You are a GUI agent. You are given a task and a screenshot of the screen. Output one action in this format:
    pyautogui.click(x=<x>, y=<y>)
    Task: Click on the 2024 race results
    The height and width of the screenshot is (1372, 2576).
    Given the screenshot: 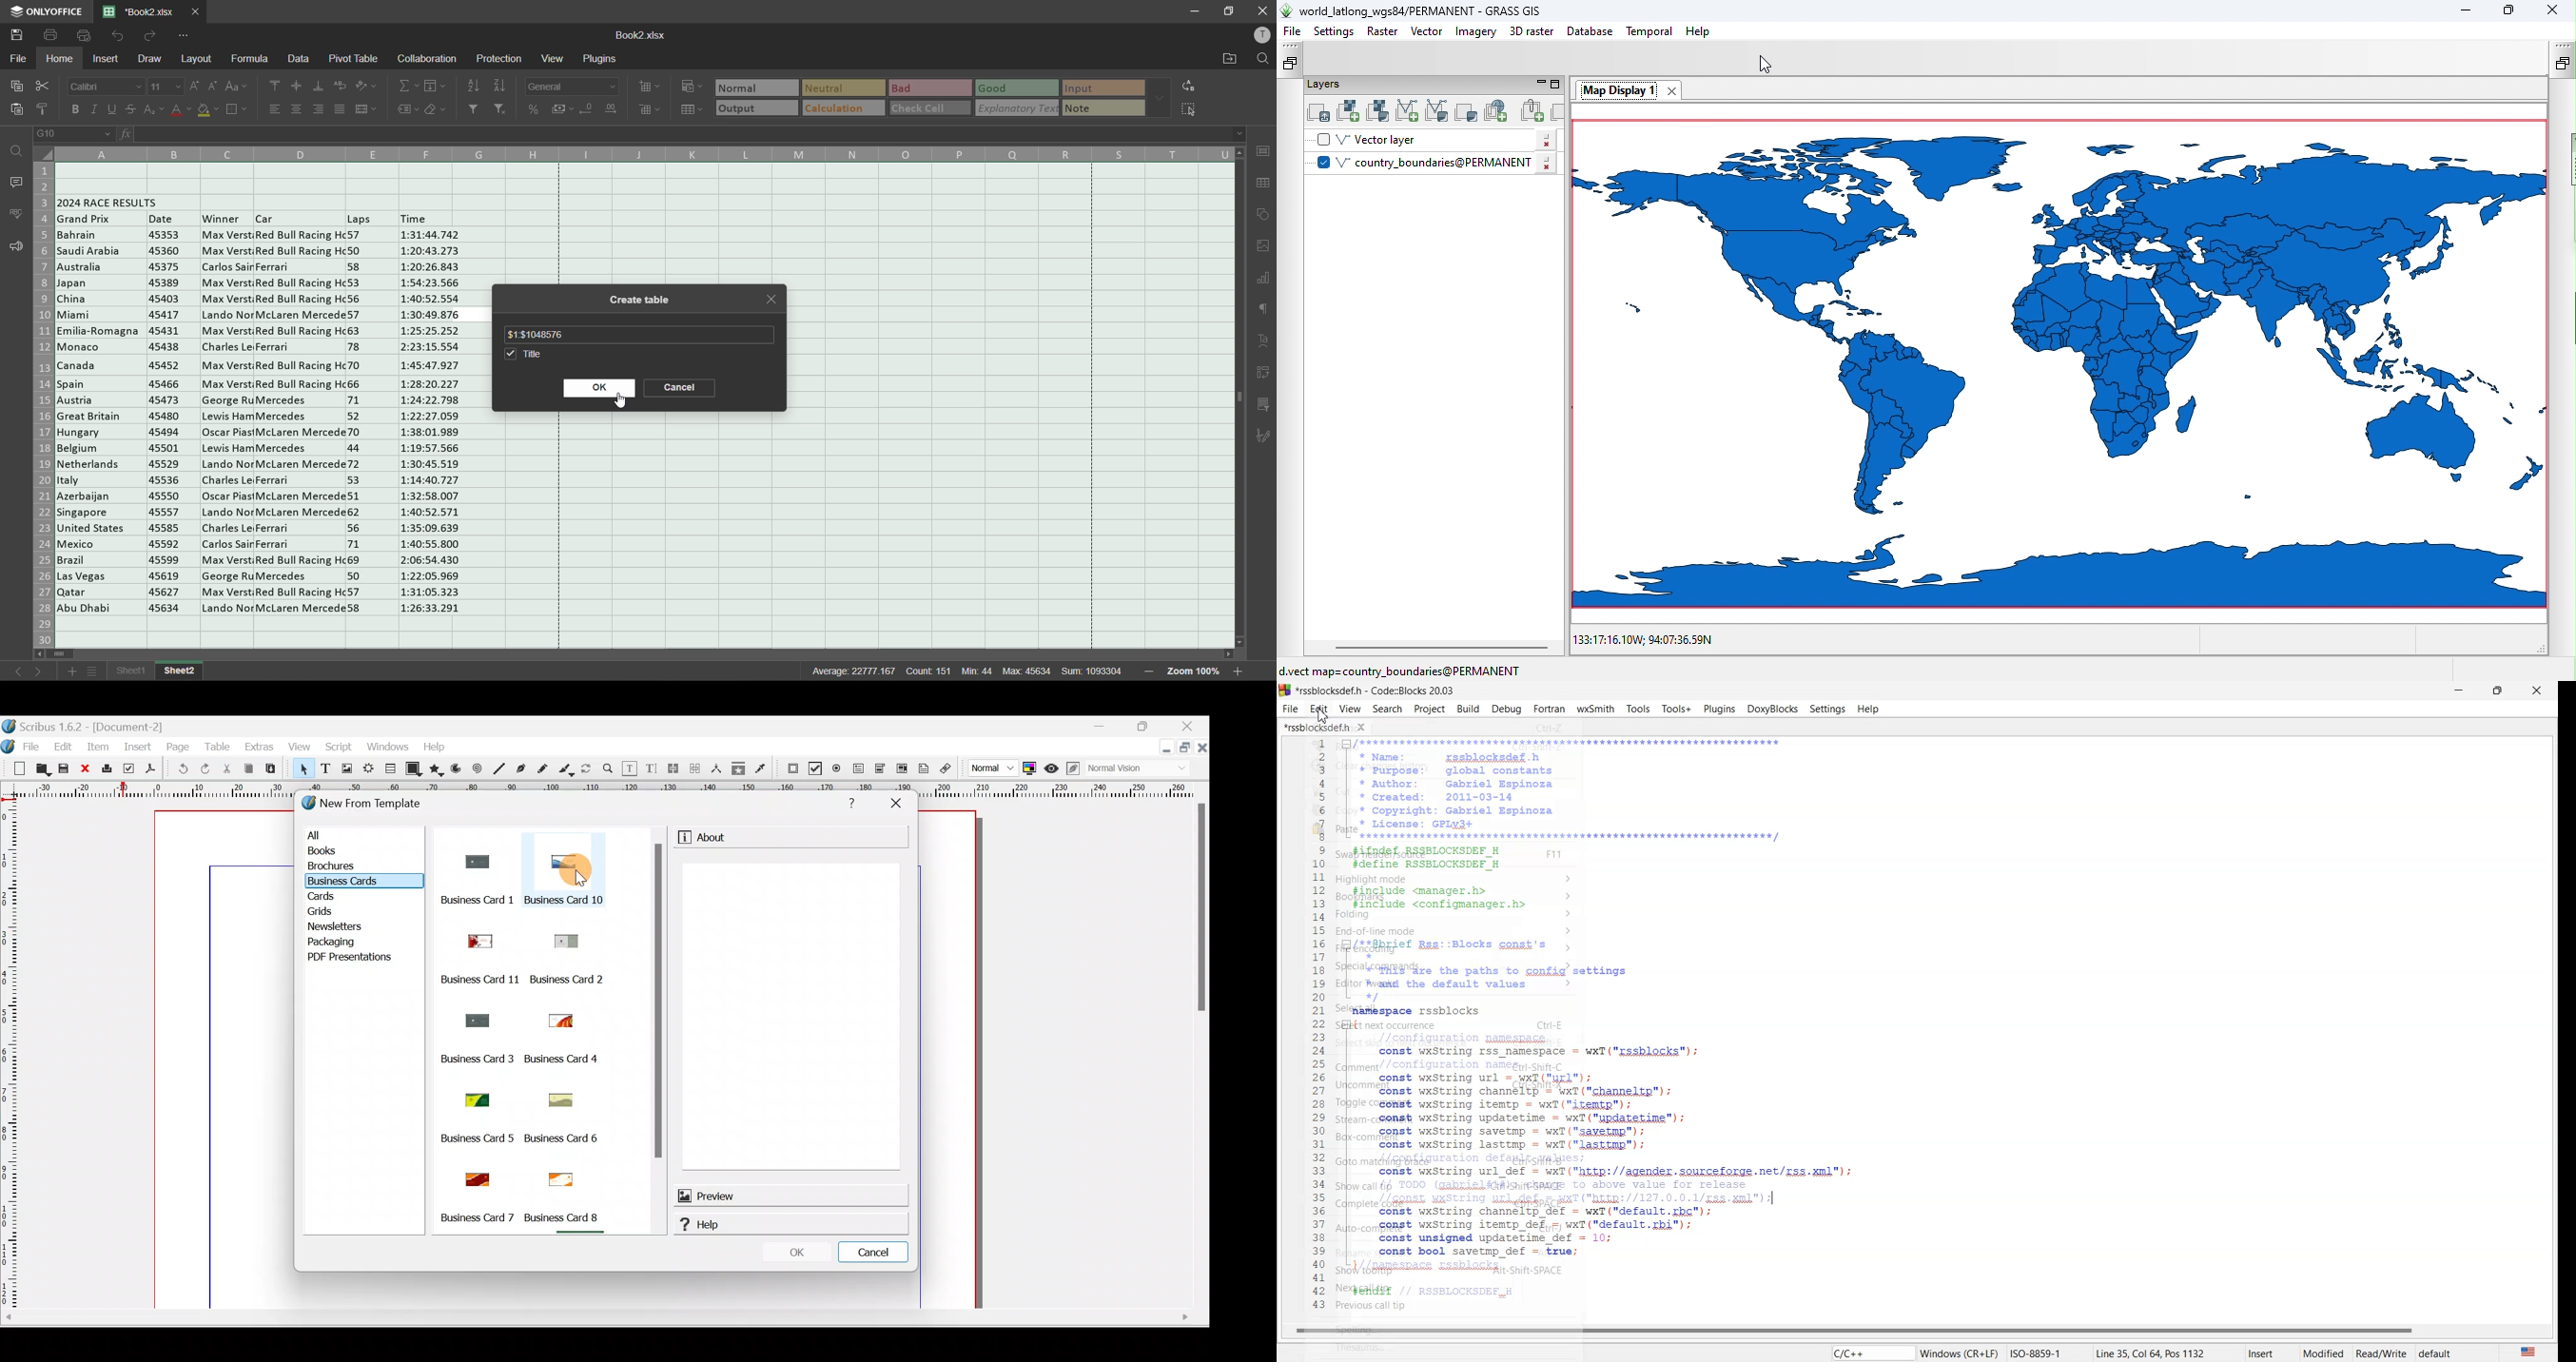 What is the action you would take?
    pyautogui.click(x=111, y=203)
    